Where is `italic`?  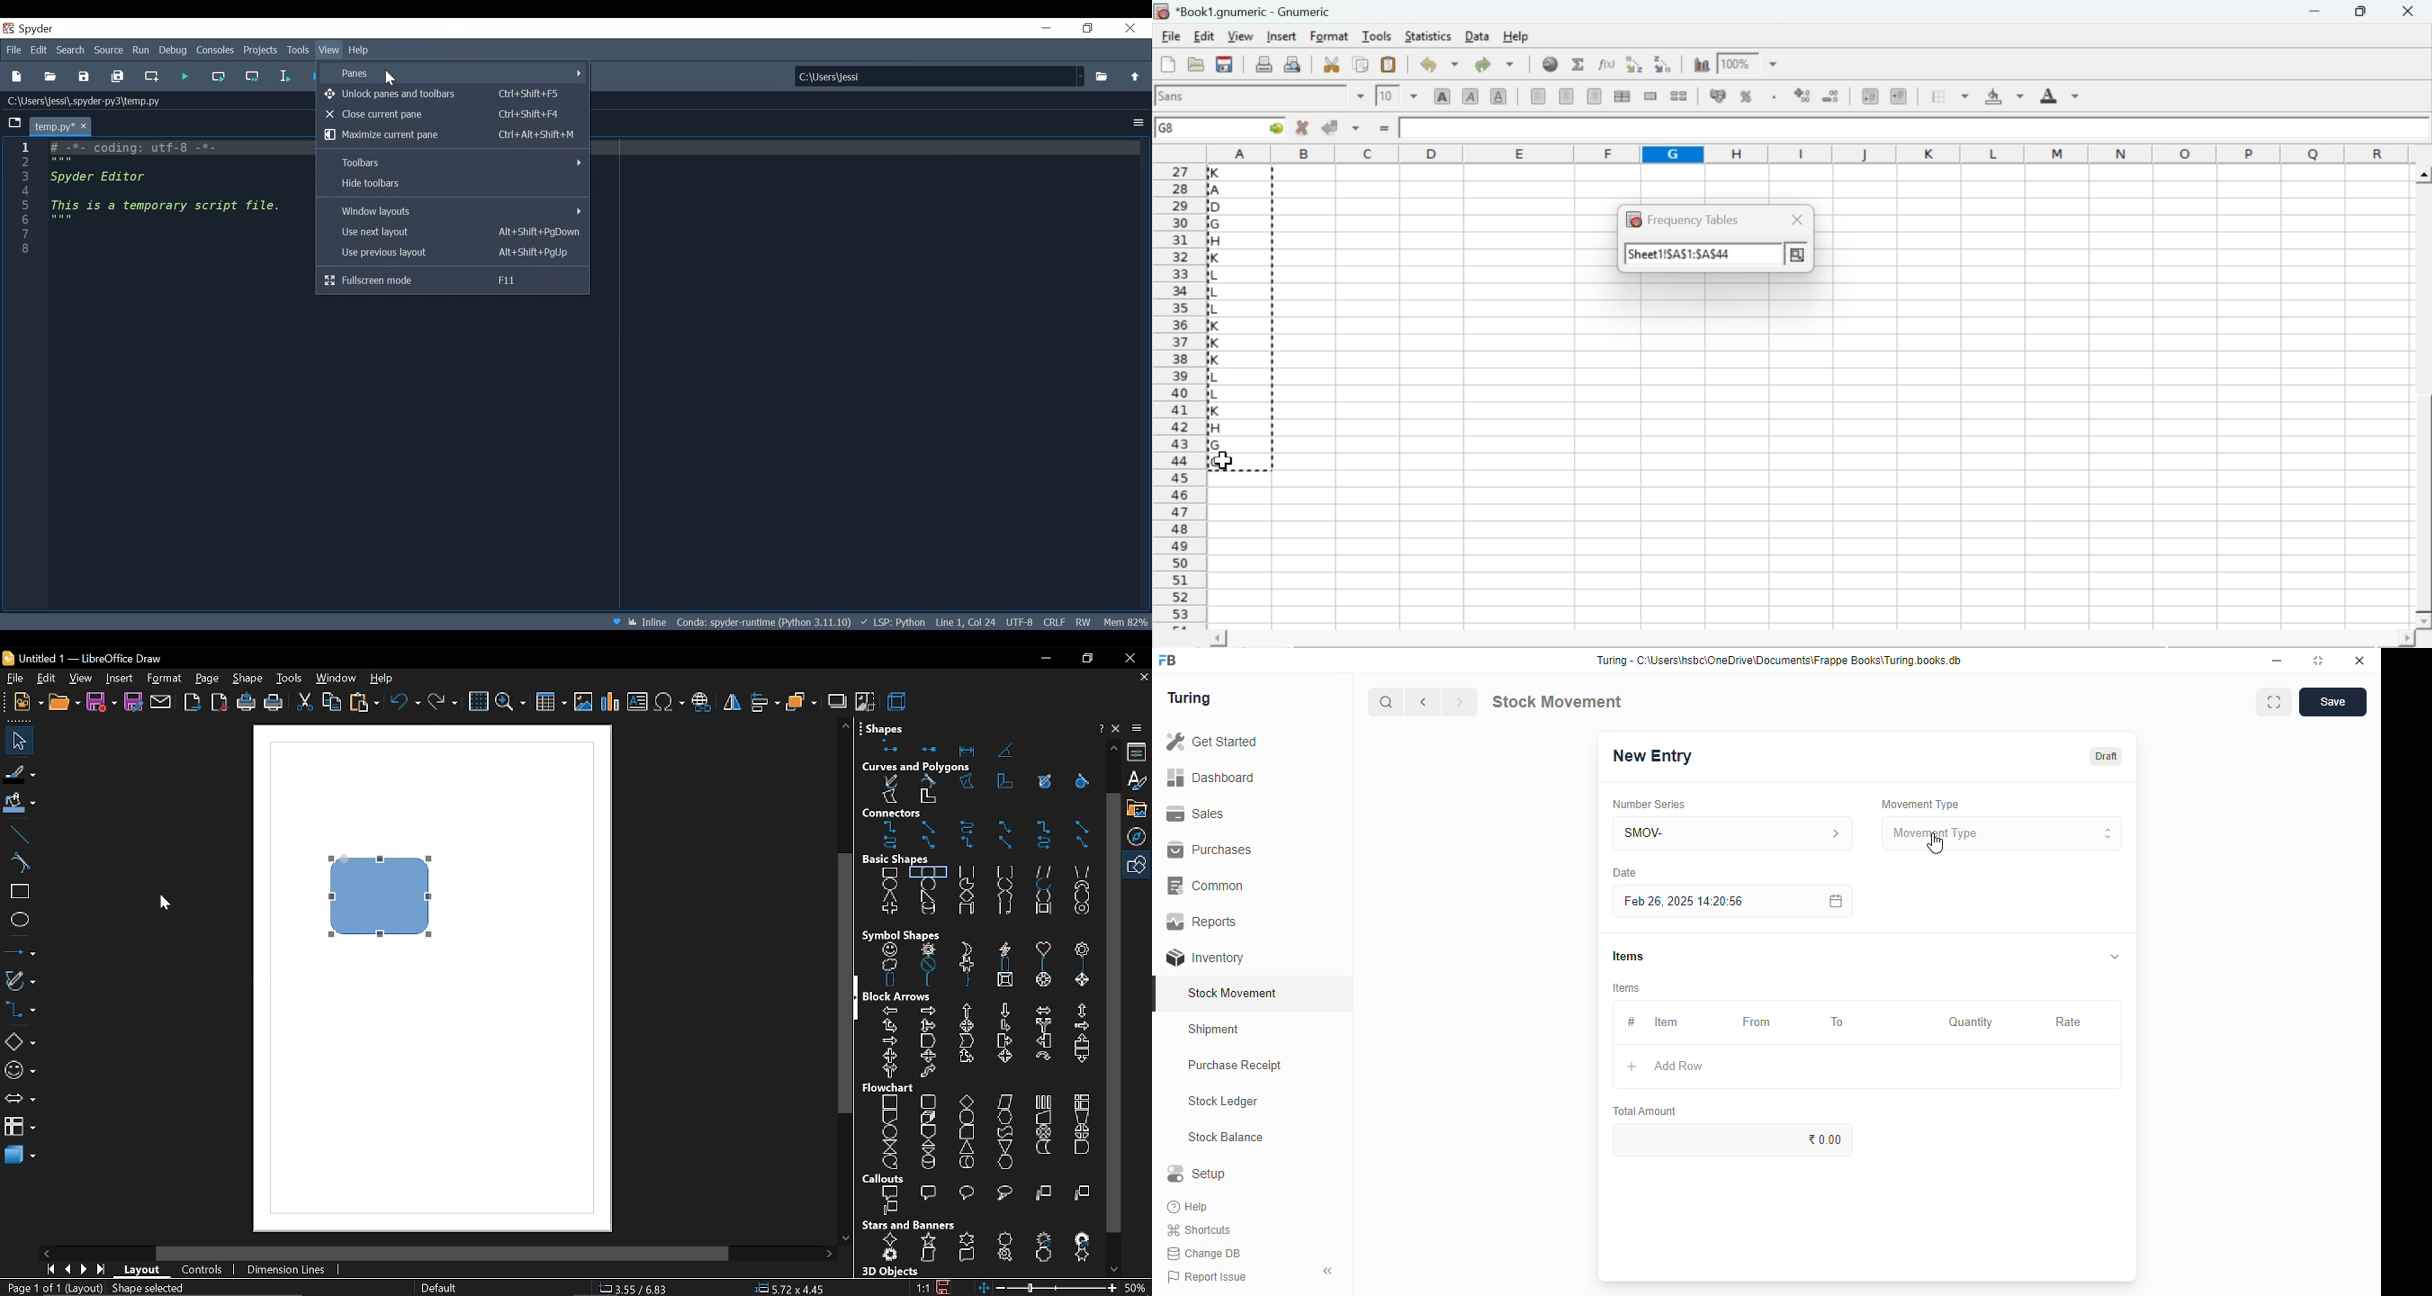
italic is located at coordinates (1472, 95).